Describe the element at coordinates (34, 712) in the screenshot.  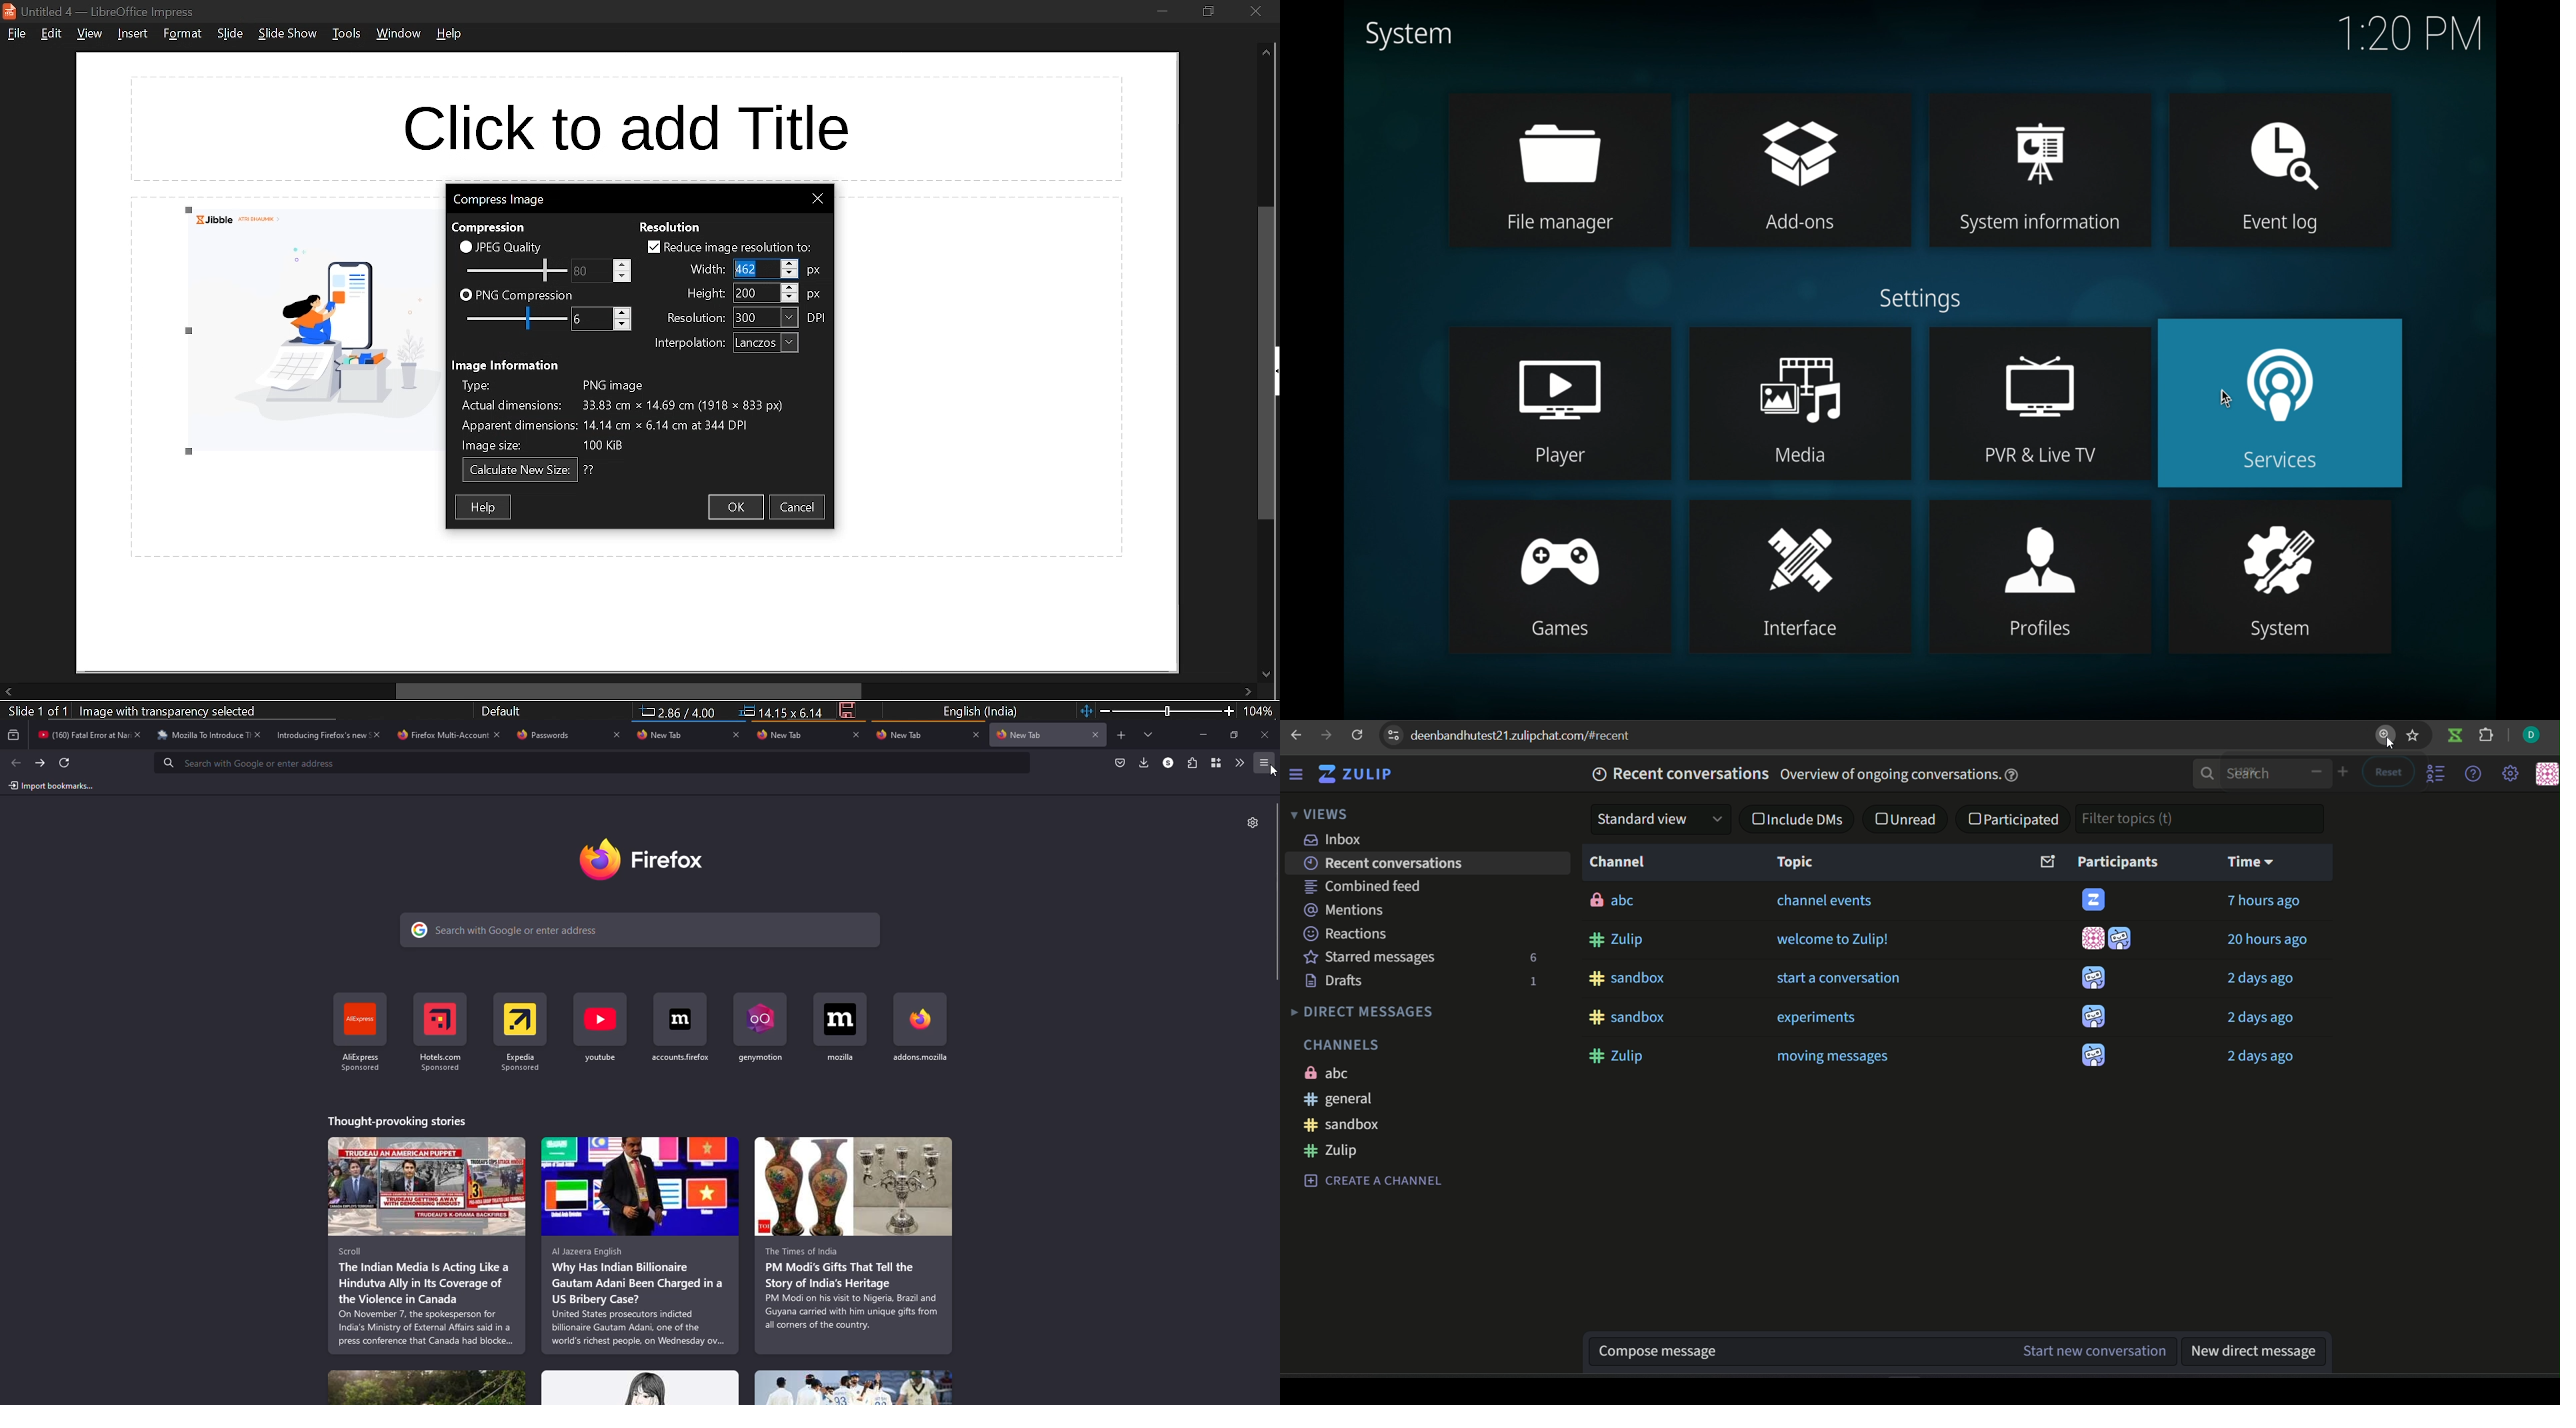
I see `current slide` at that location.